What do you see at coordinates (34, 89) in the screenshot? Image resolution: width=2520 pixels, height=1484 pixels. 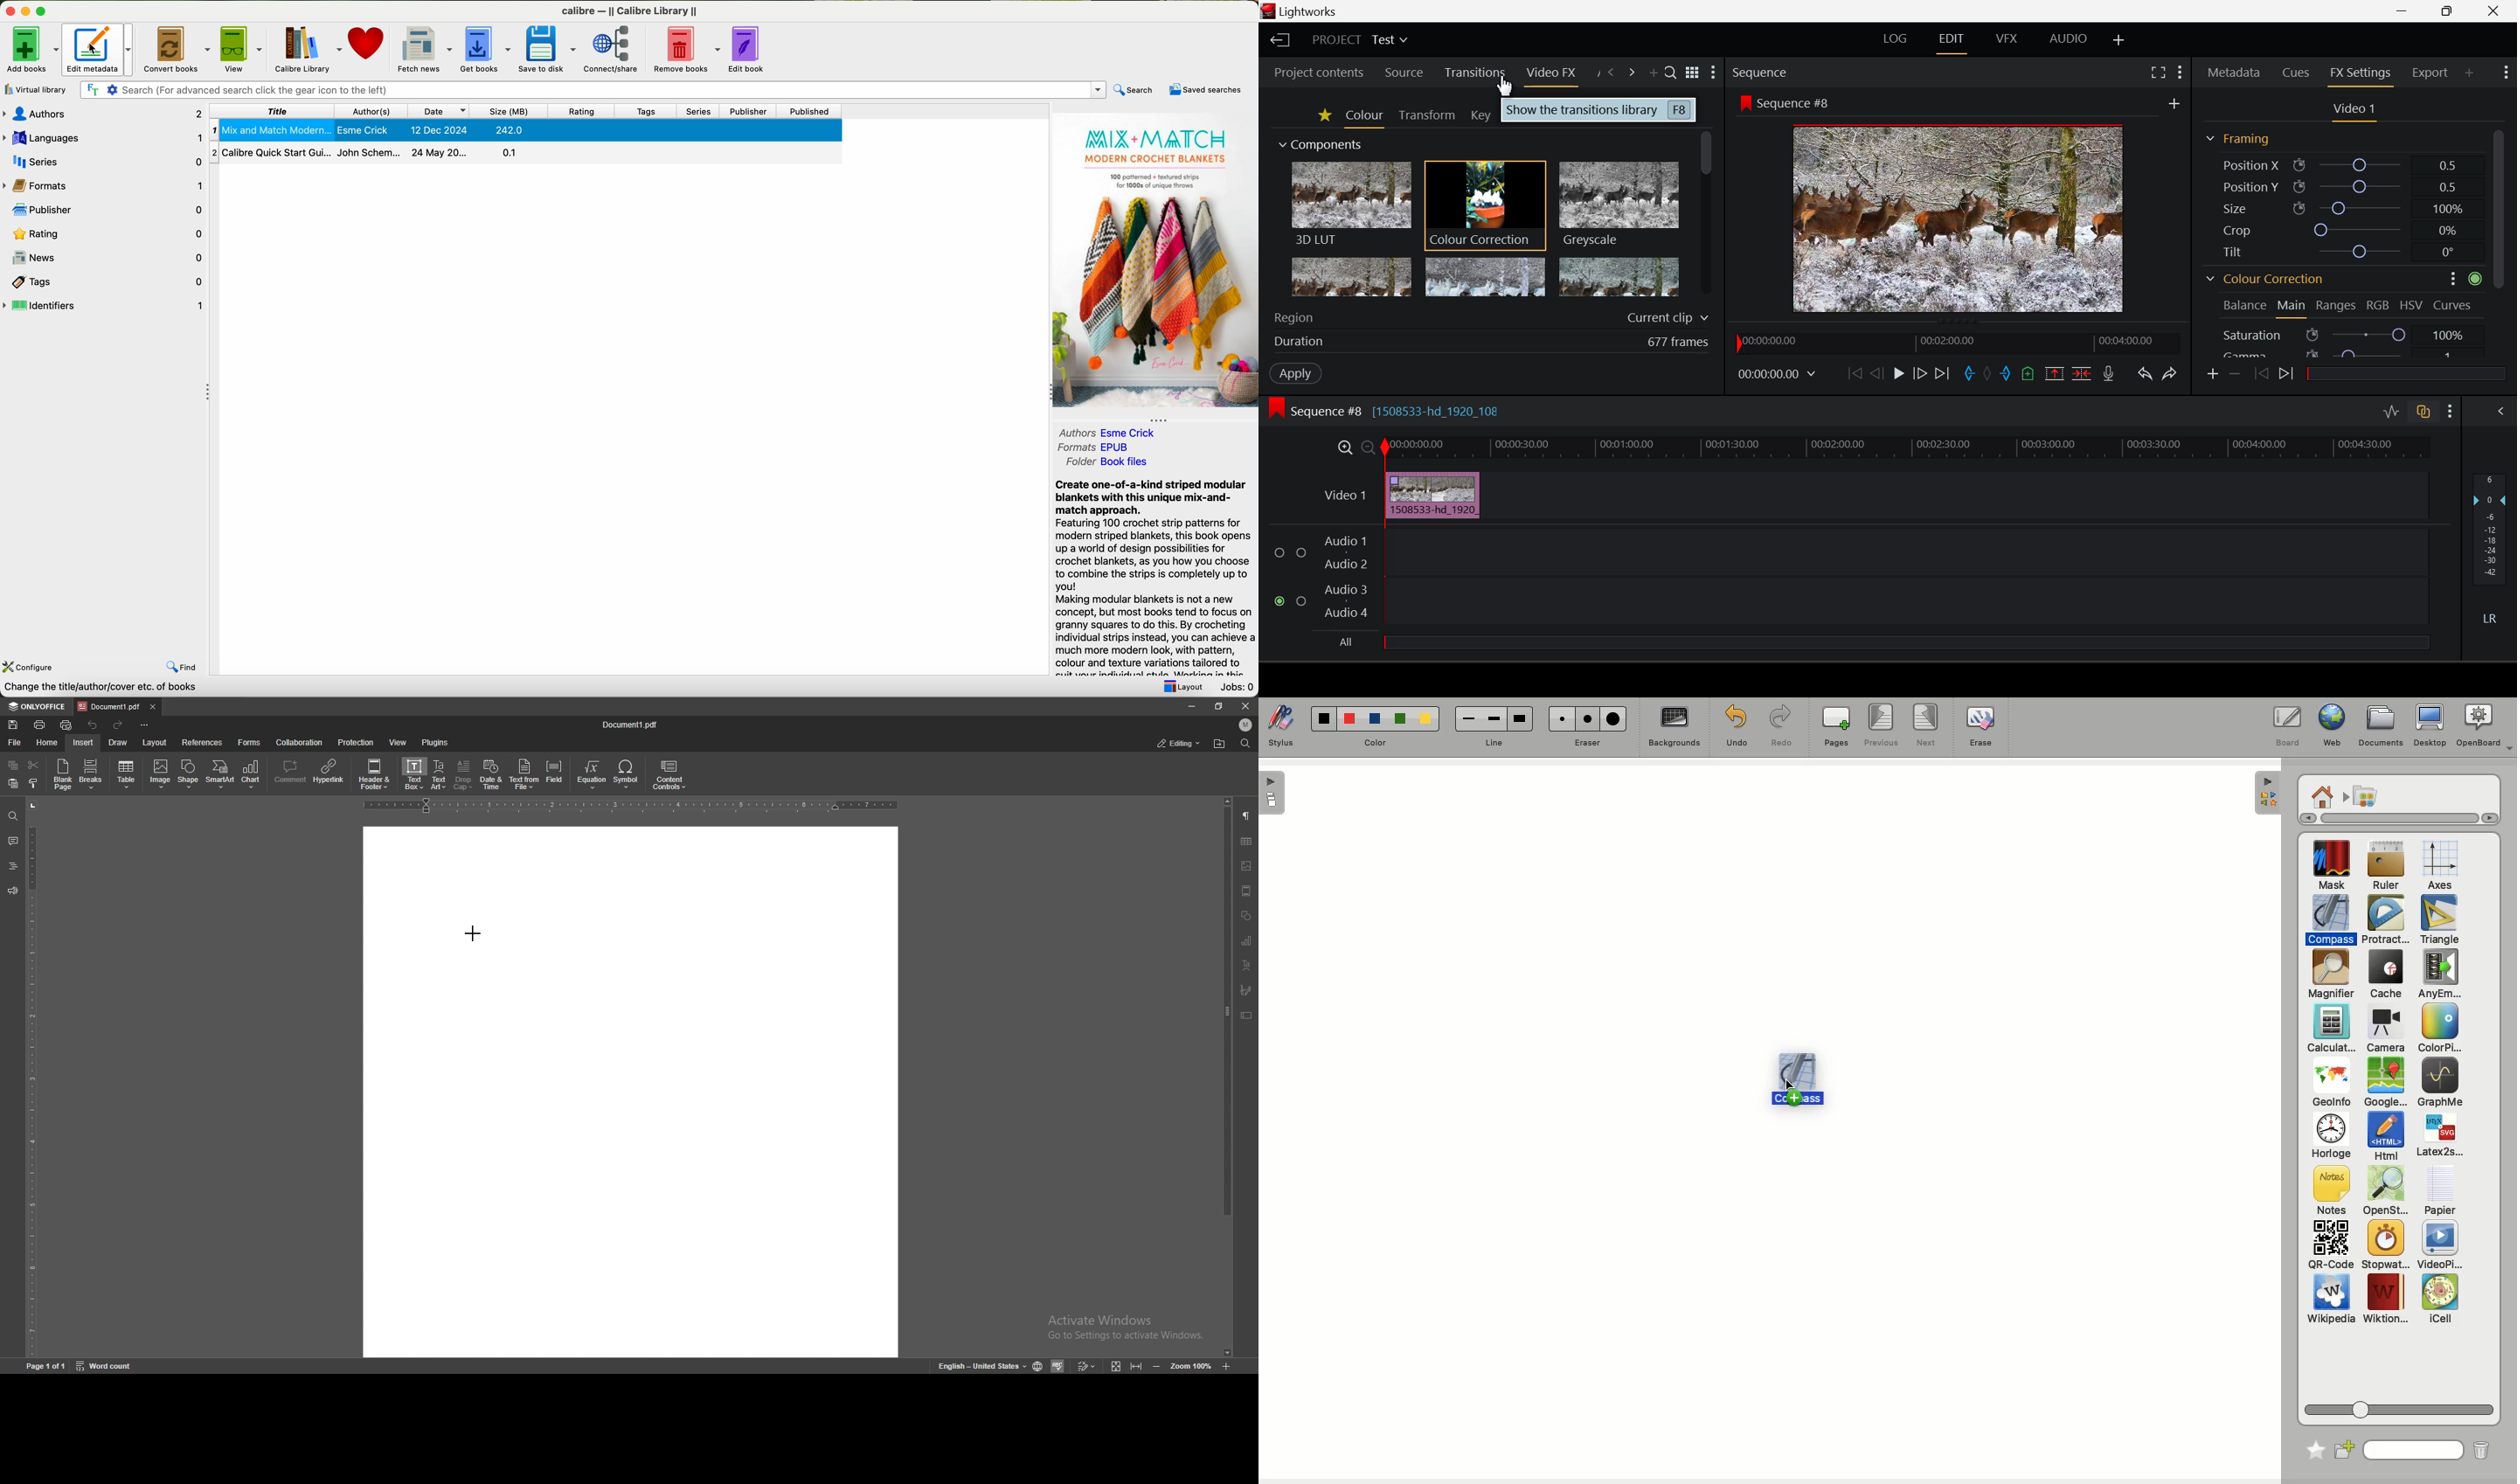 I see `virtual library` at bounding box center [34, 89].